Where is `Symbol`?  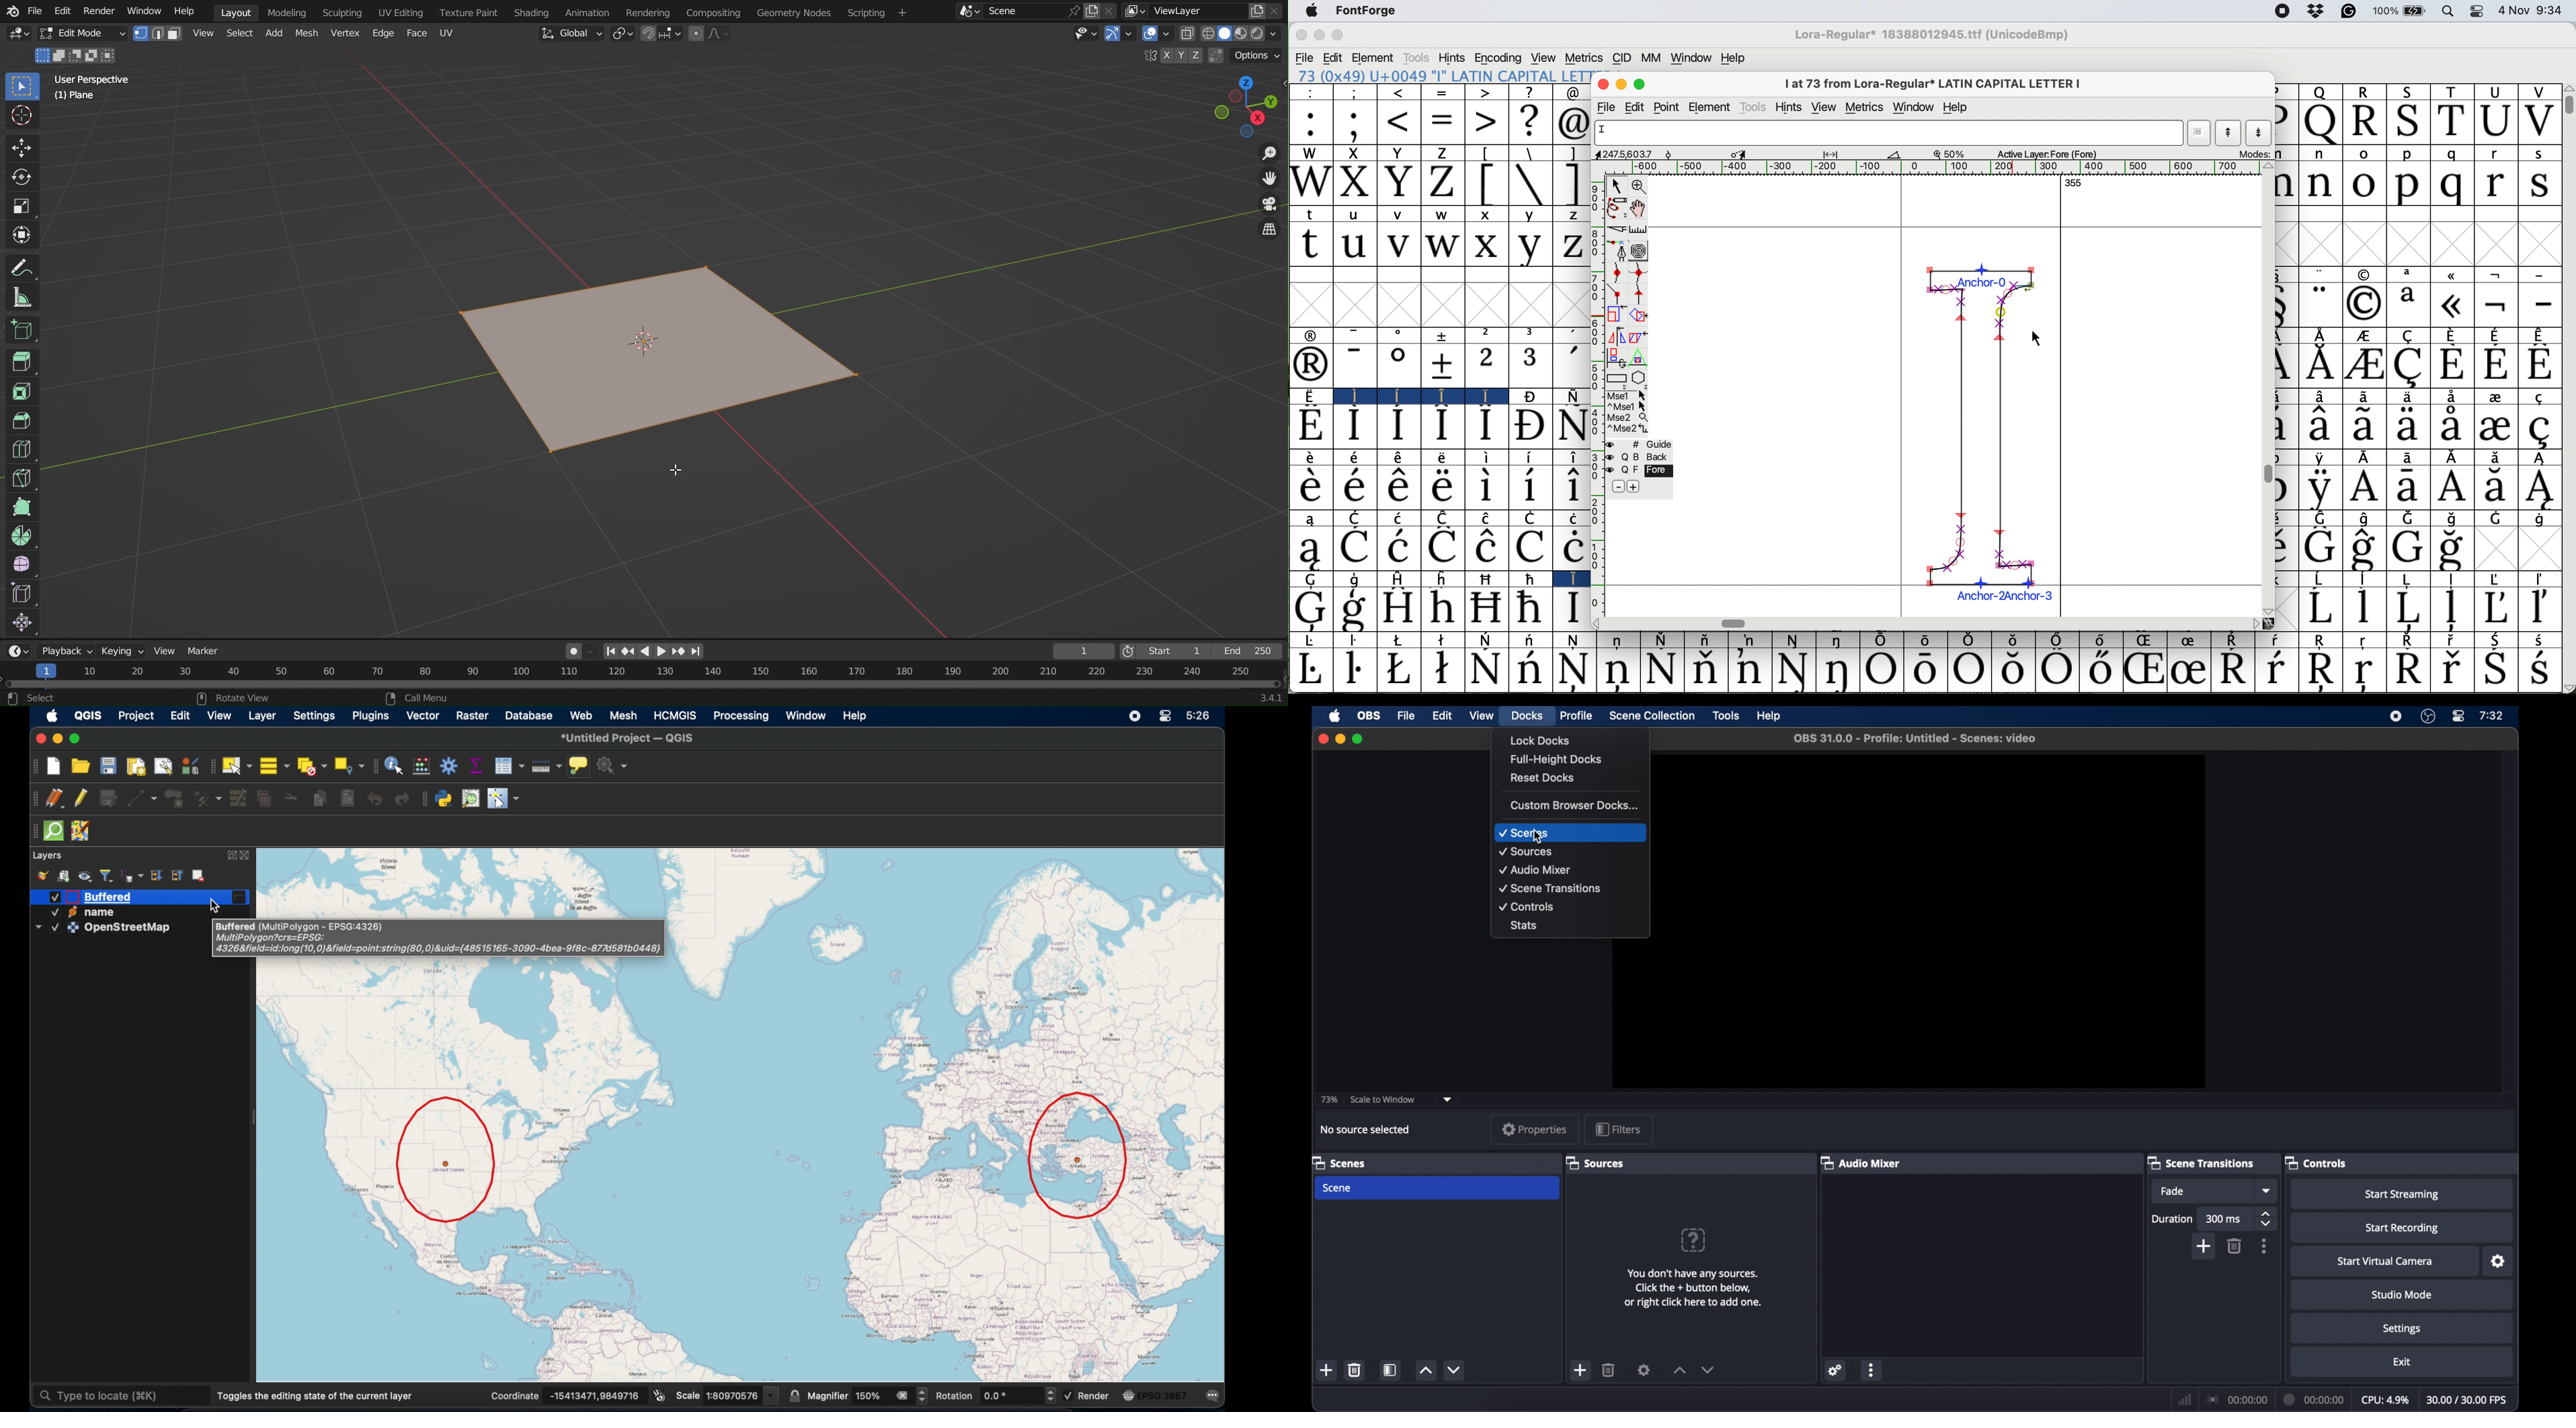
Symbol is located at coordinates (2370, 518).